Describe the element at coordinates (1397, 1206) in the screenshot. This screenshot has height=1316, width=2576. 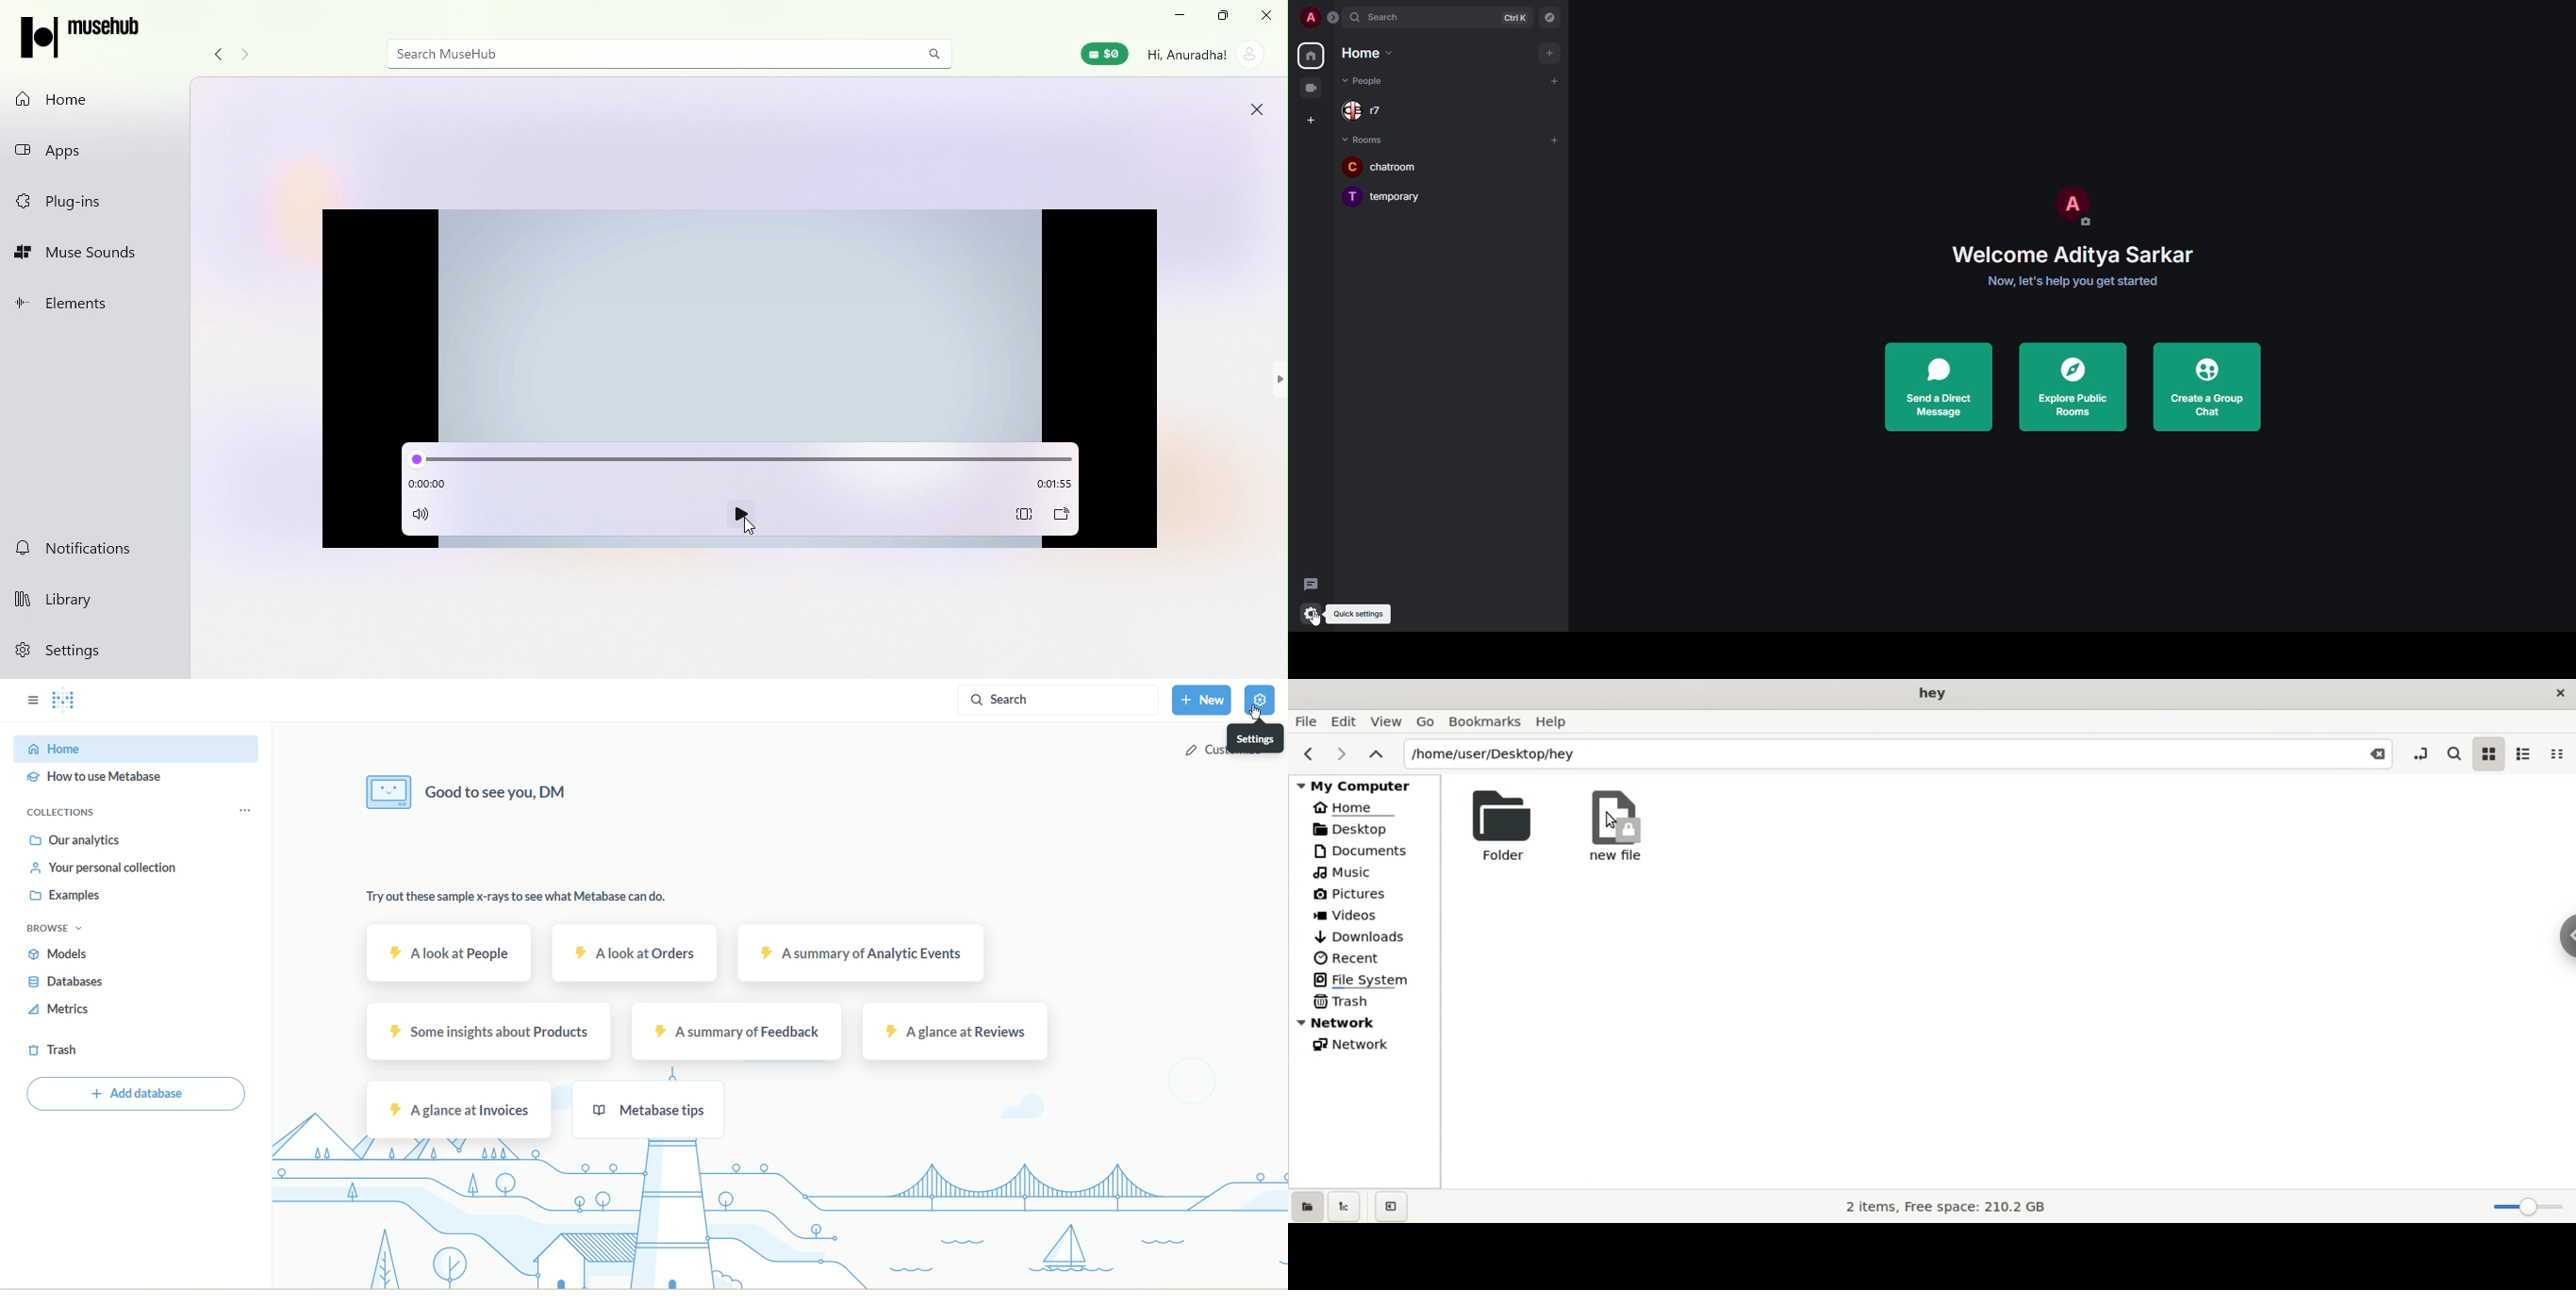
I see `close sidebar` at that location.